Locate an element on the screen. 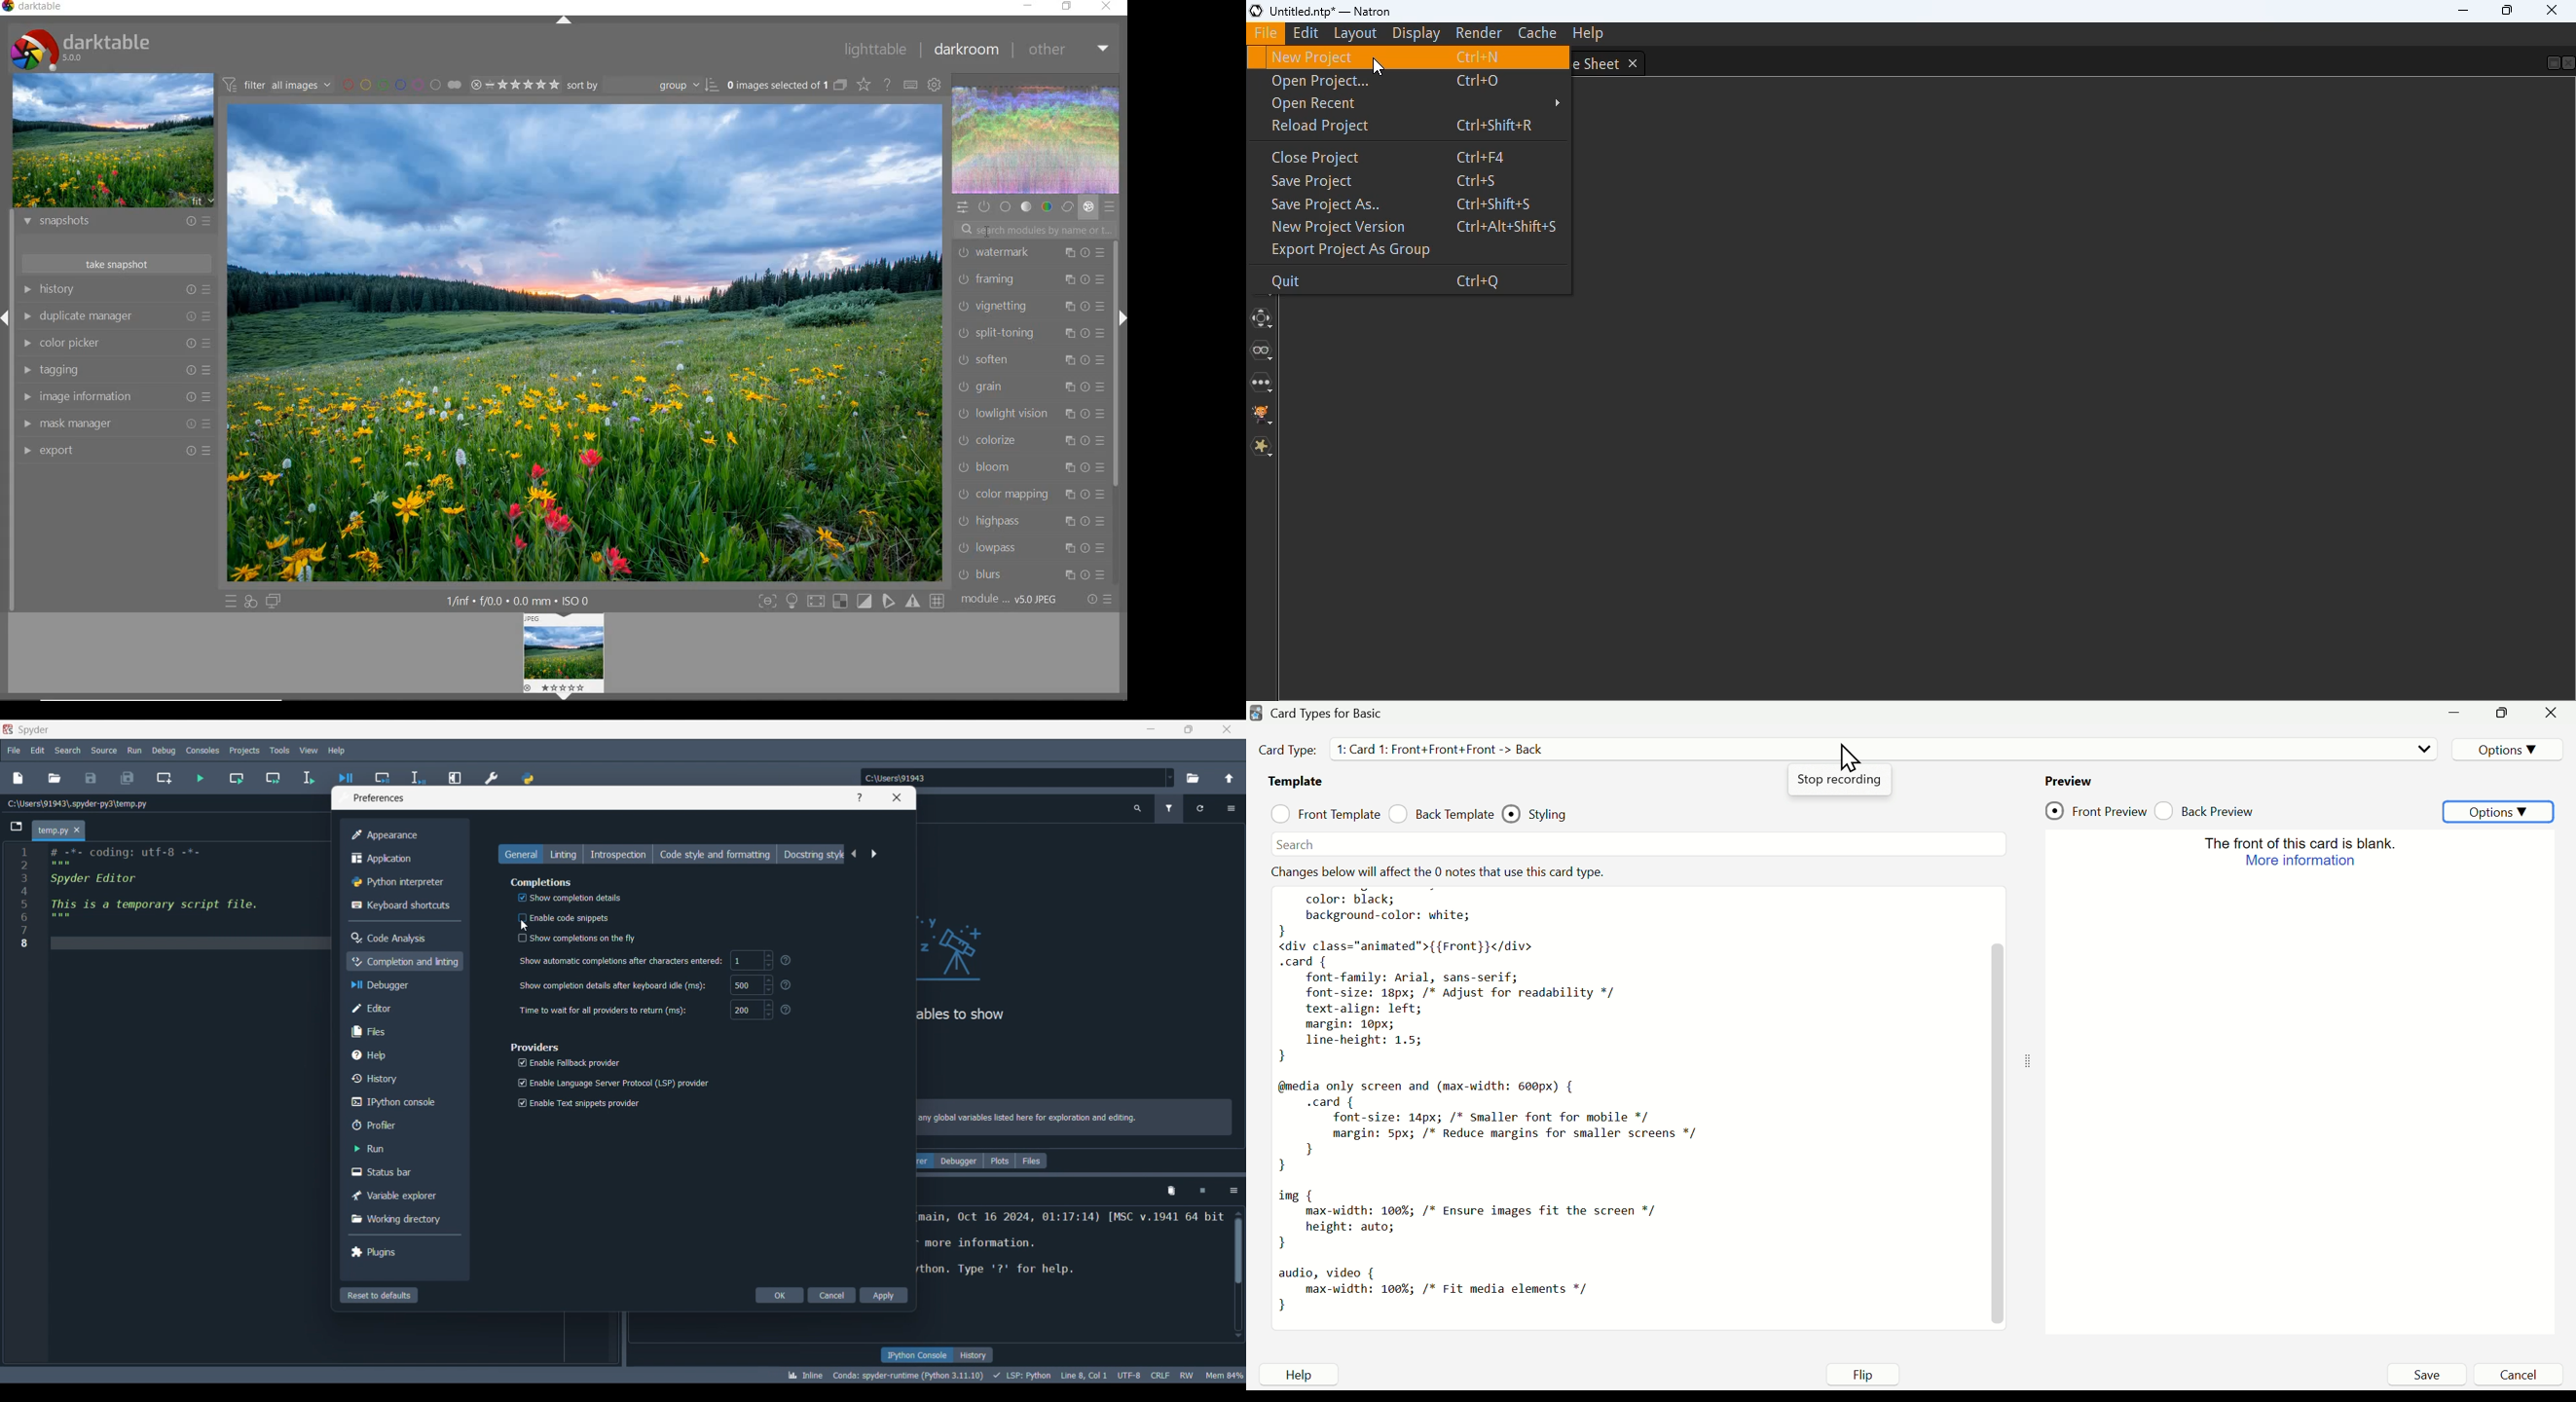  History is located at coordinates (974, 1355).